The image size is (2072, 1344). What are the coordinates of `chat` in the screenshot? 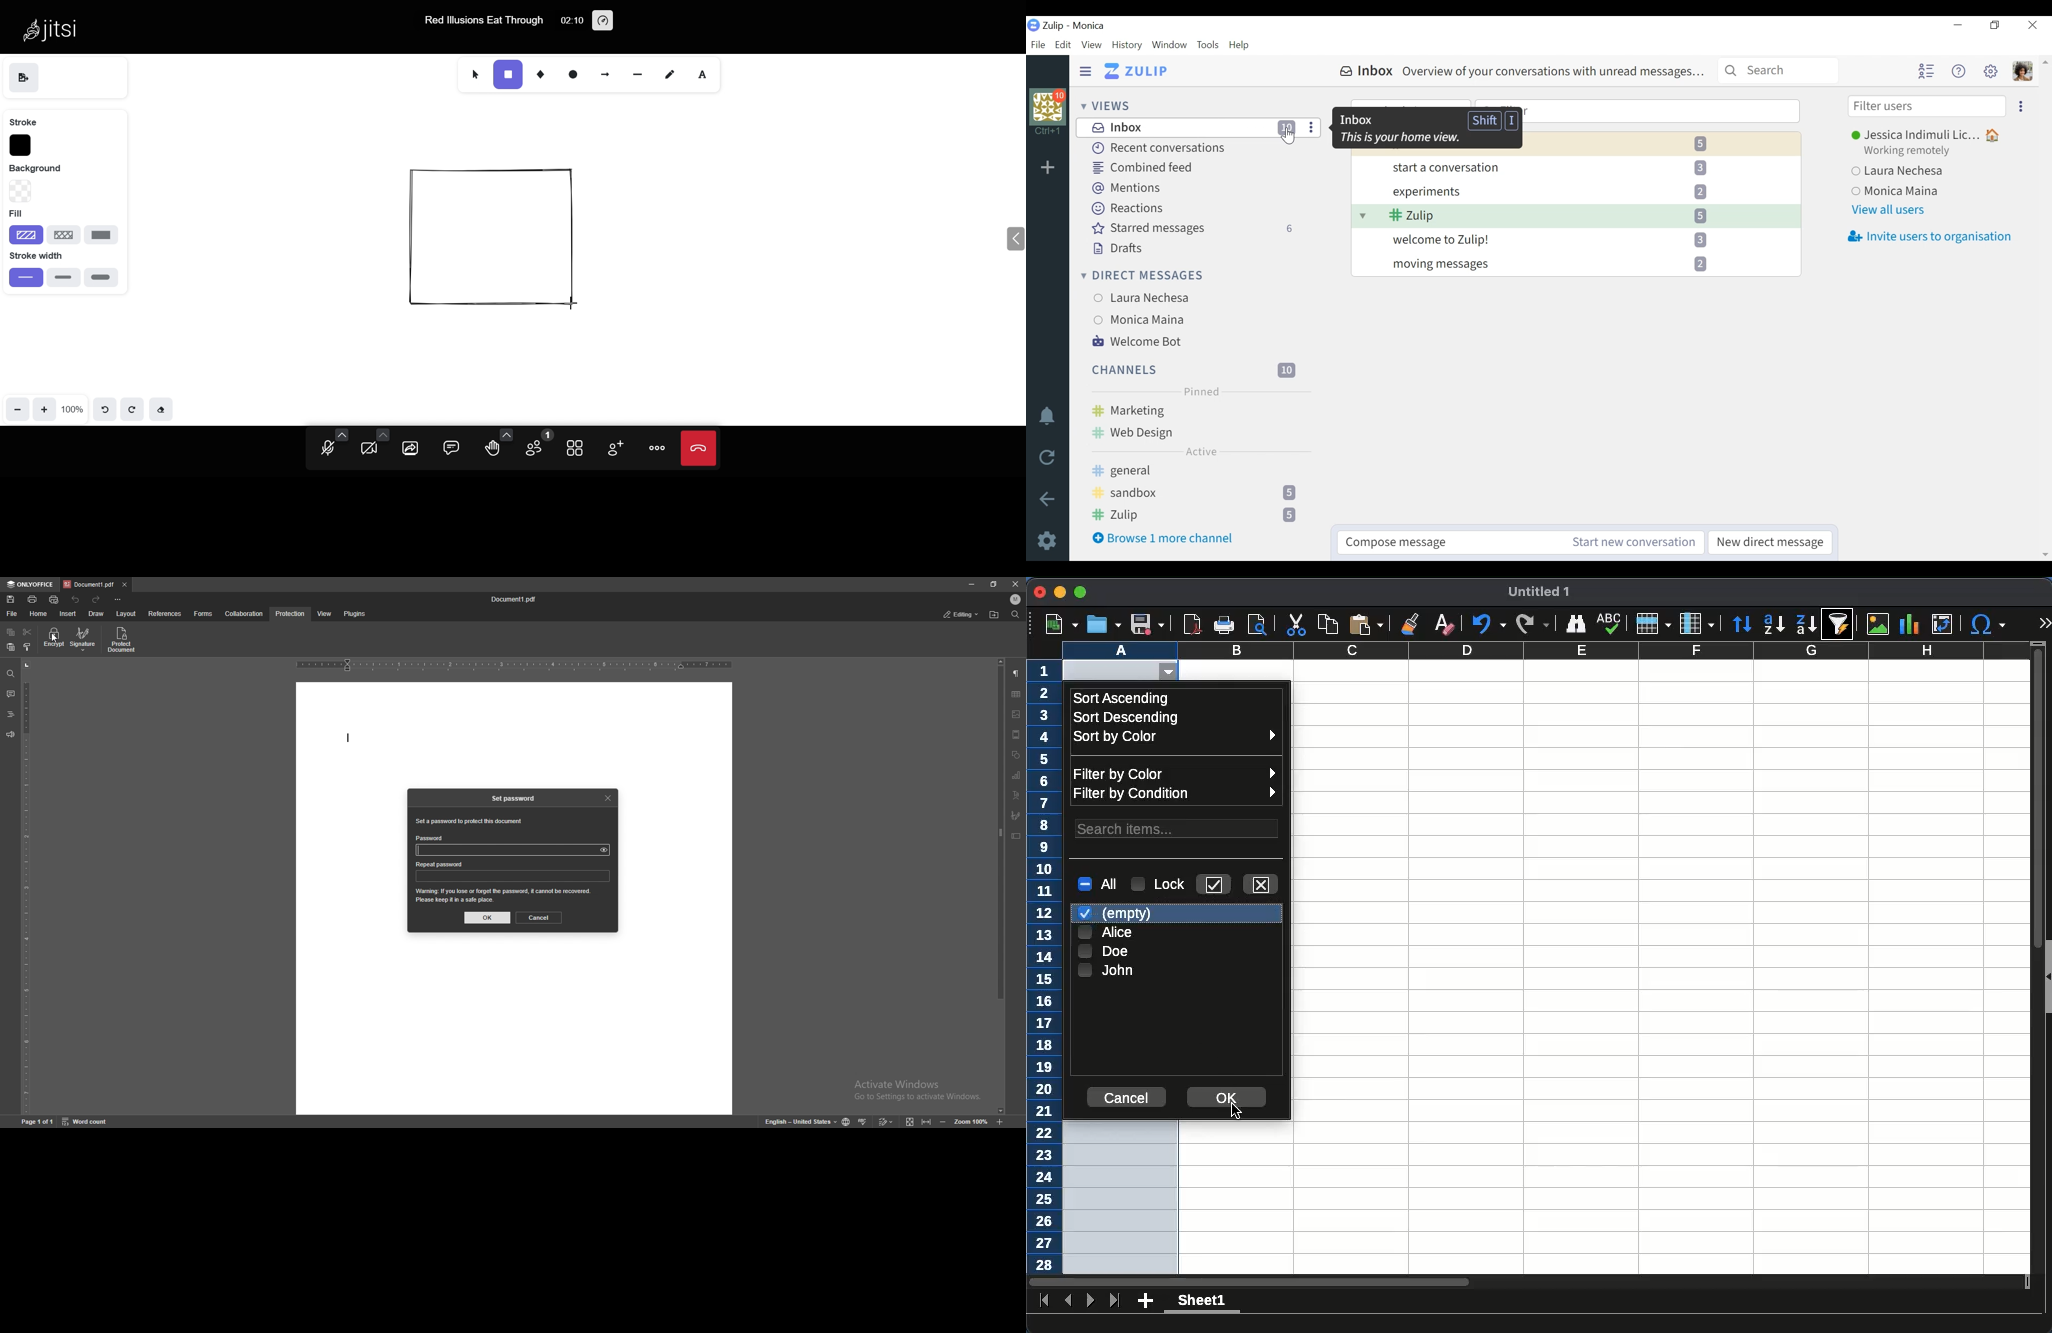 It's located at (452, 447).